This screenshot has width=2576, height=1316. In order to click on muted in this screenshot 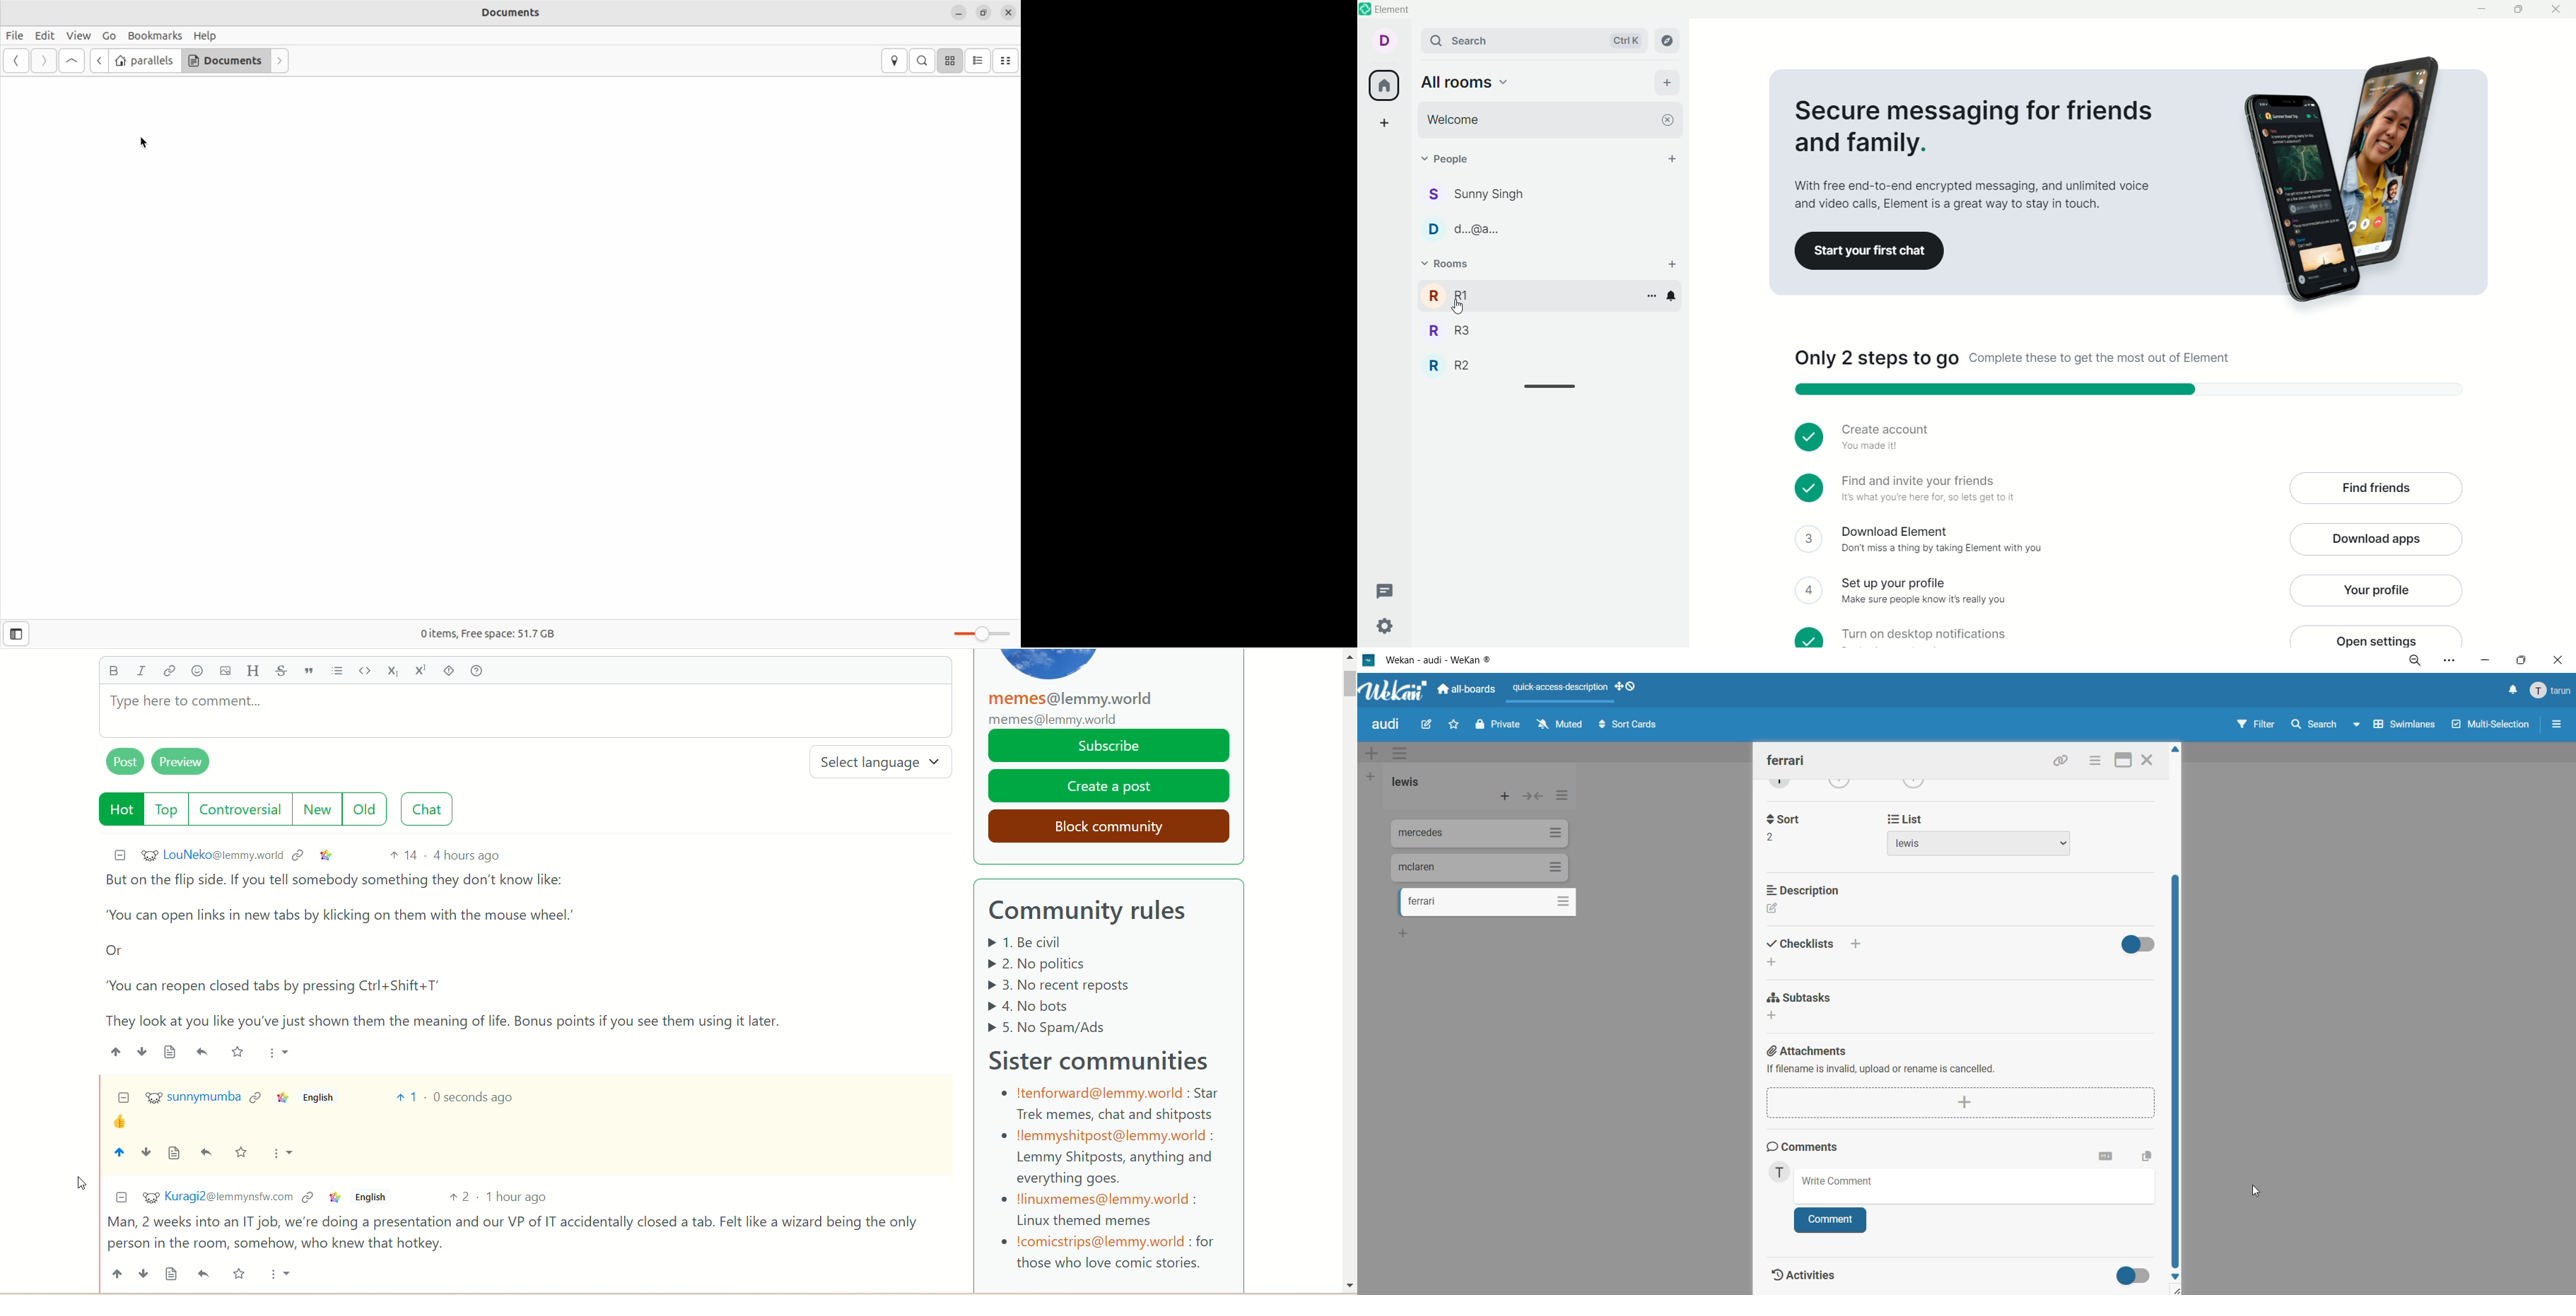, I will do `click(1560, 724)`.